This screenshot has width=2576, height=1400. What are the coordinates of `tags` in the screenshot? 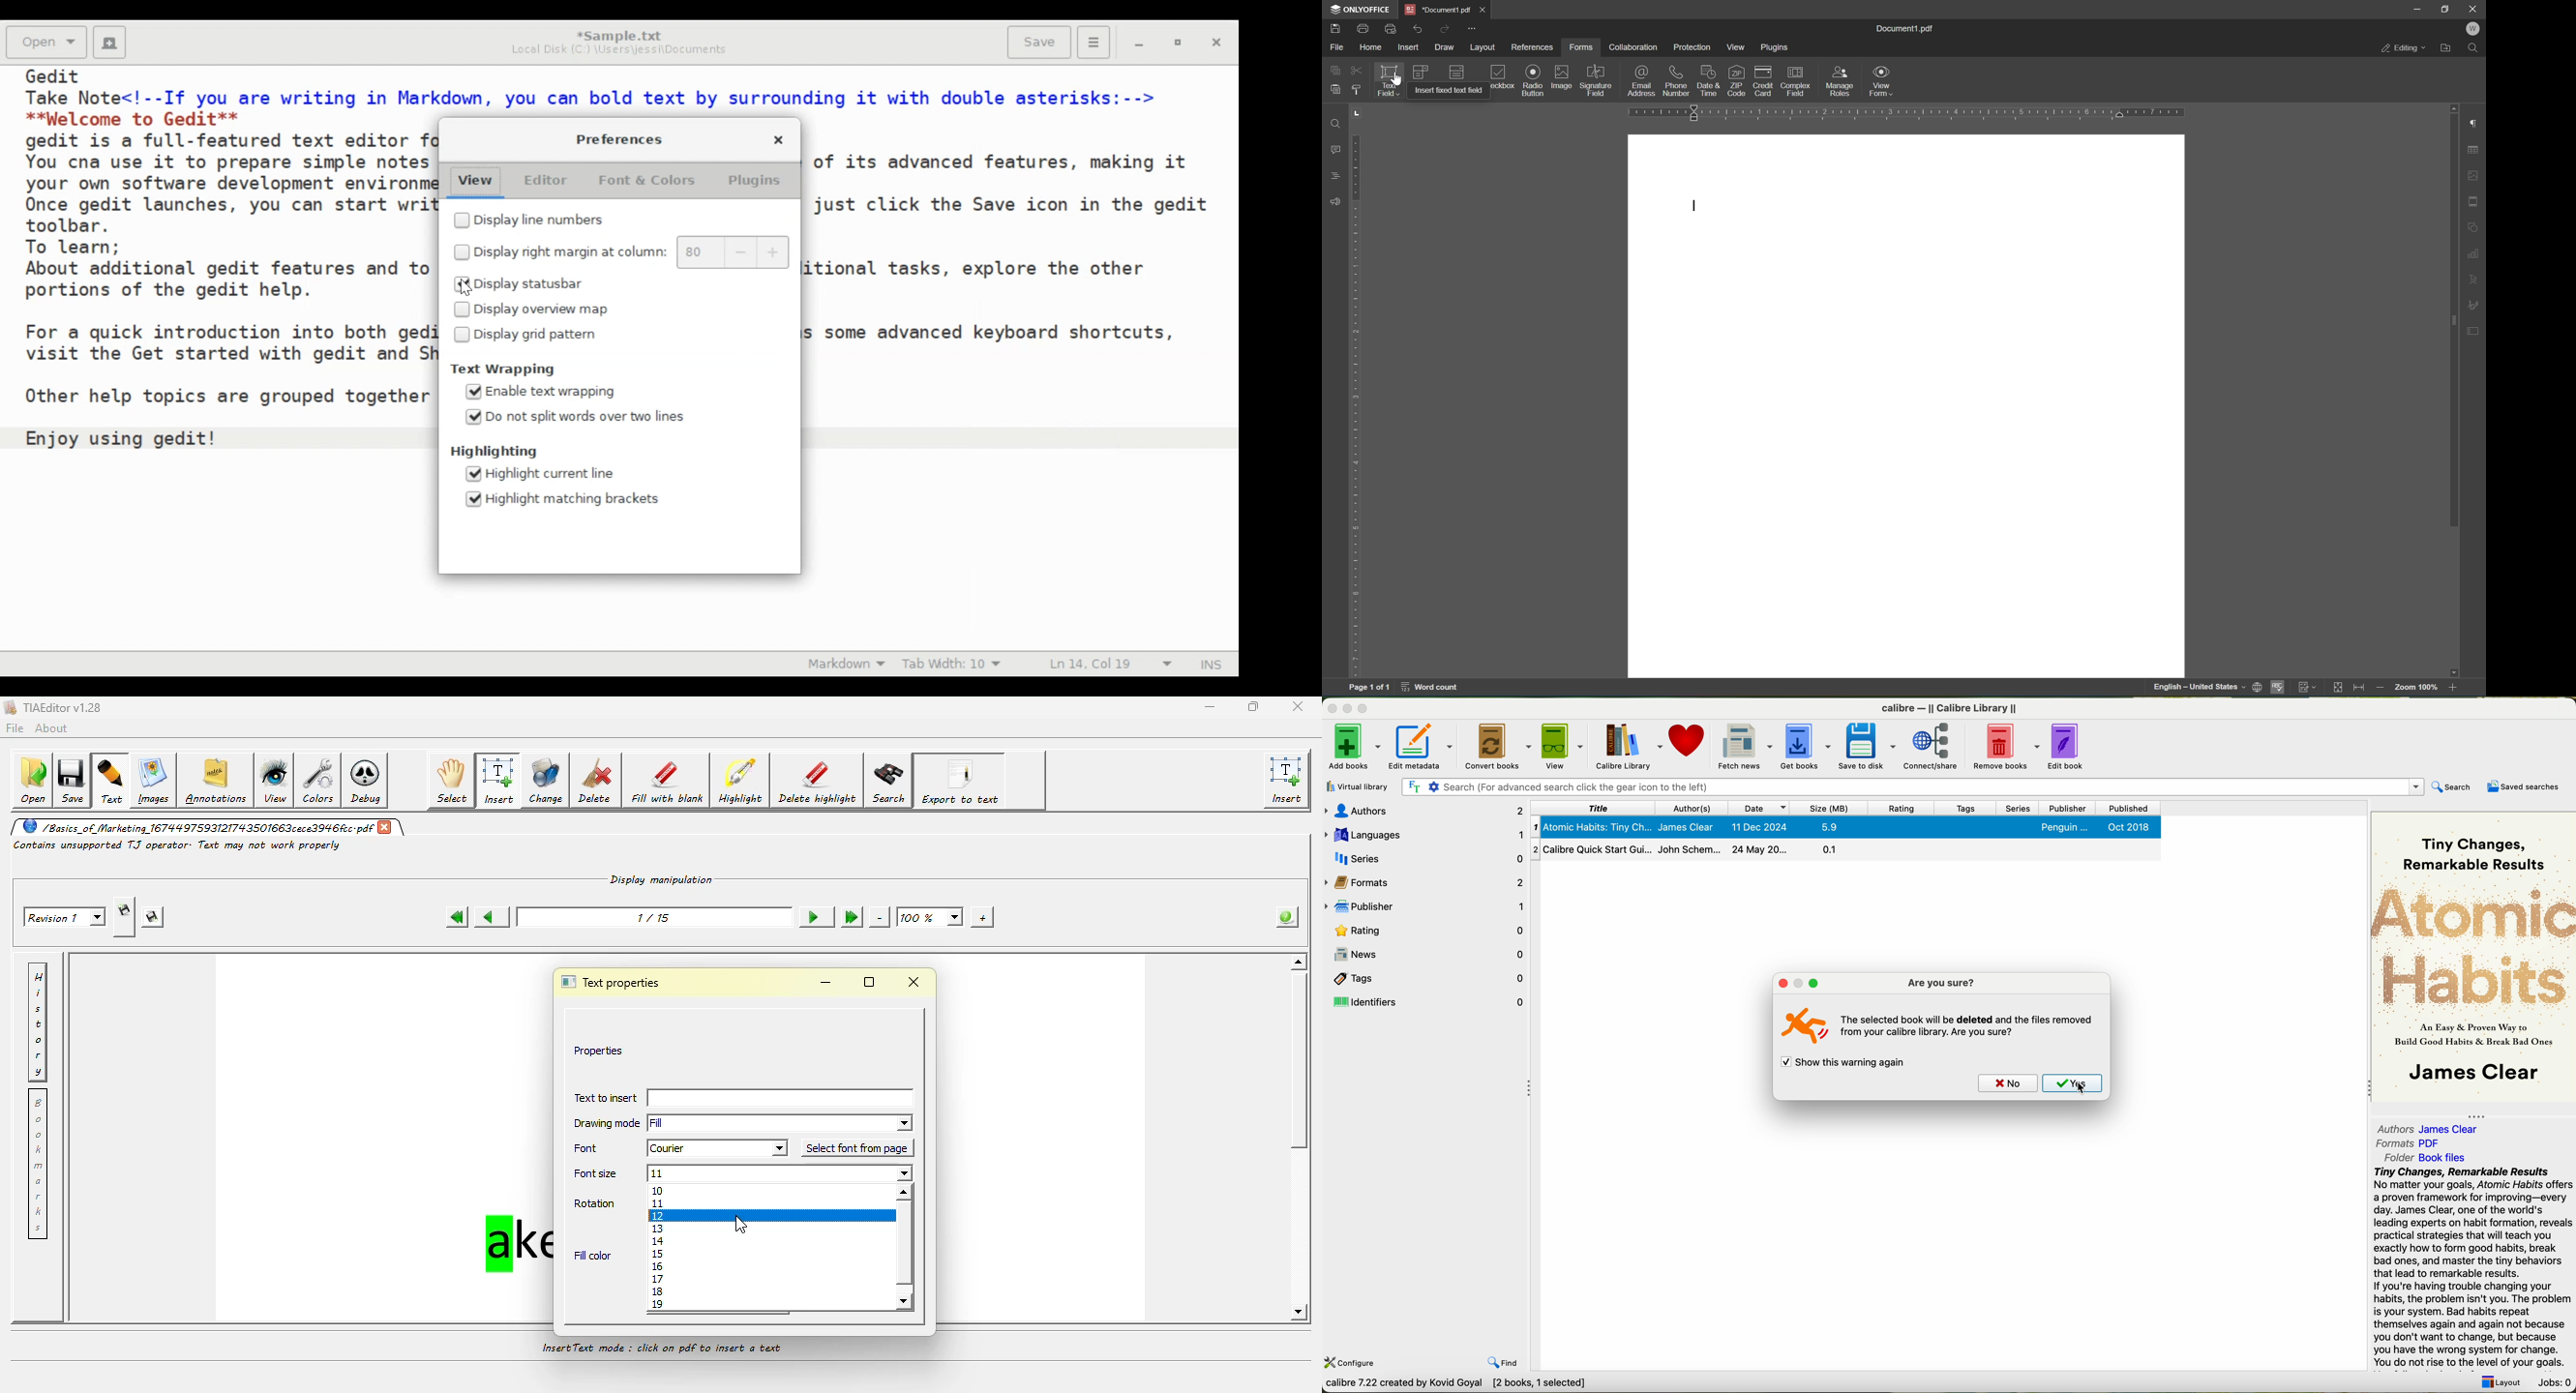 It's located at (1964, 808).